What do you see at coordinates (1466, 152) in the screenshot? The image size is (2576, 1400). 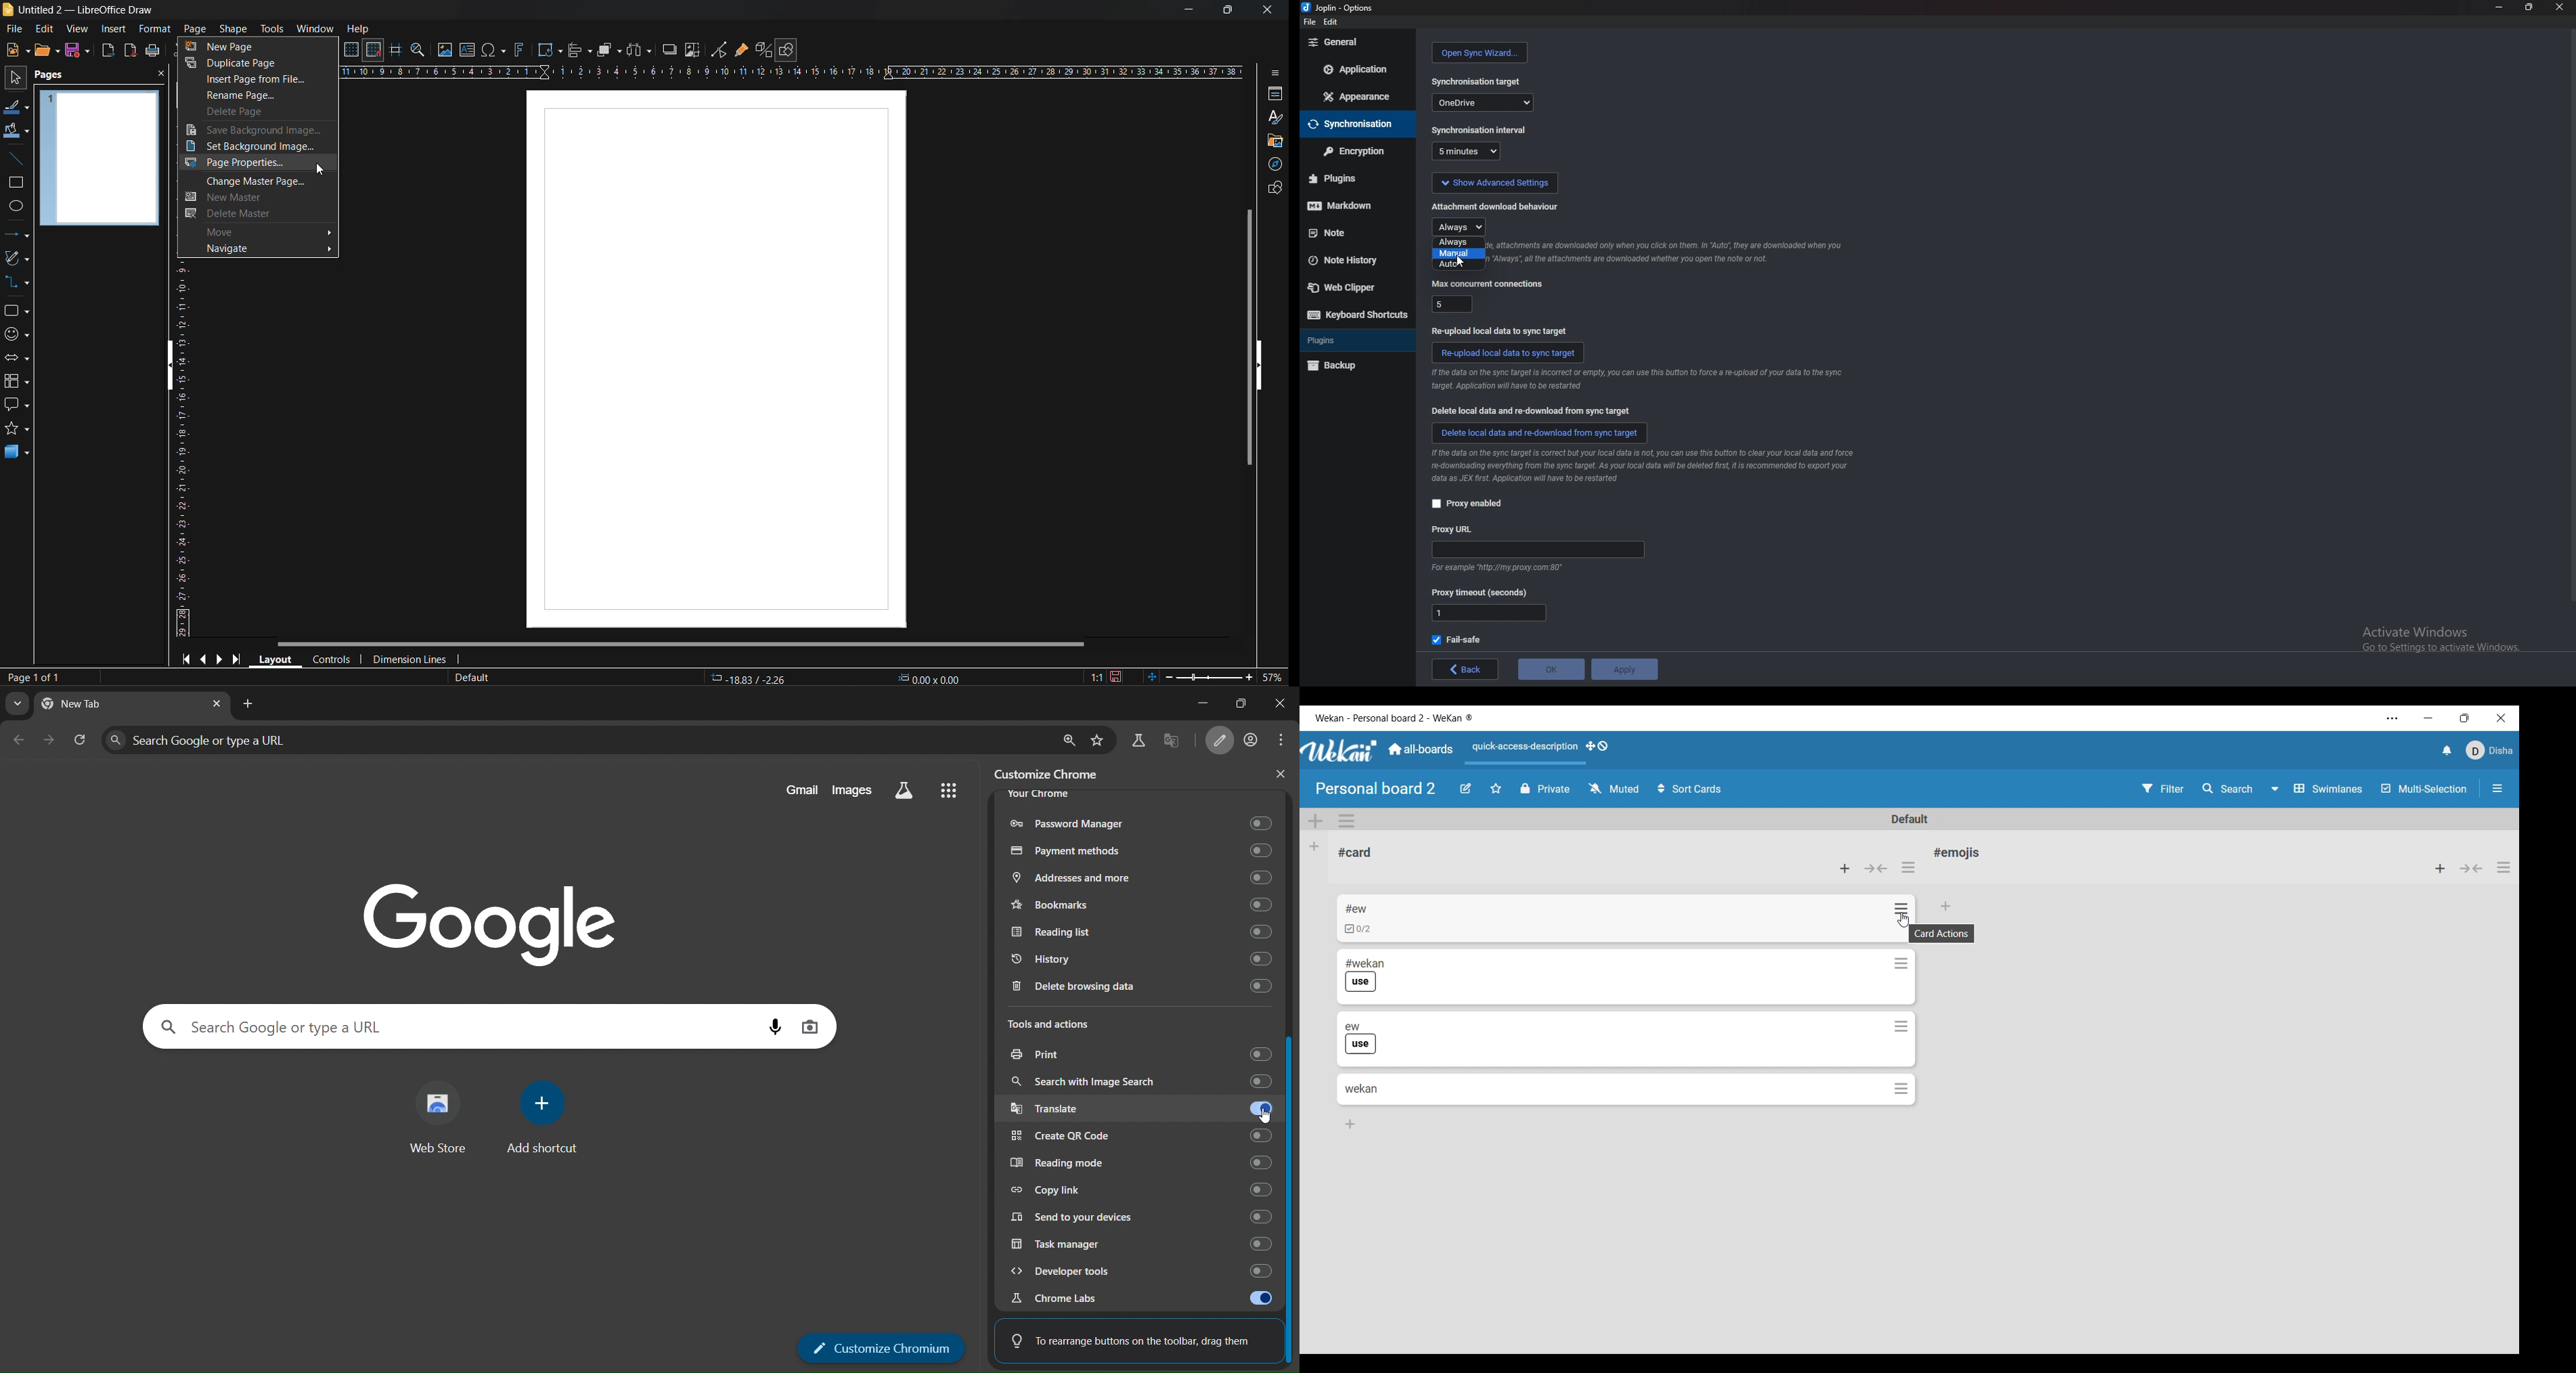 I see `duration` at bounding box center [1466, 152].